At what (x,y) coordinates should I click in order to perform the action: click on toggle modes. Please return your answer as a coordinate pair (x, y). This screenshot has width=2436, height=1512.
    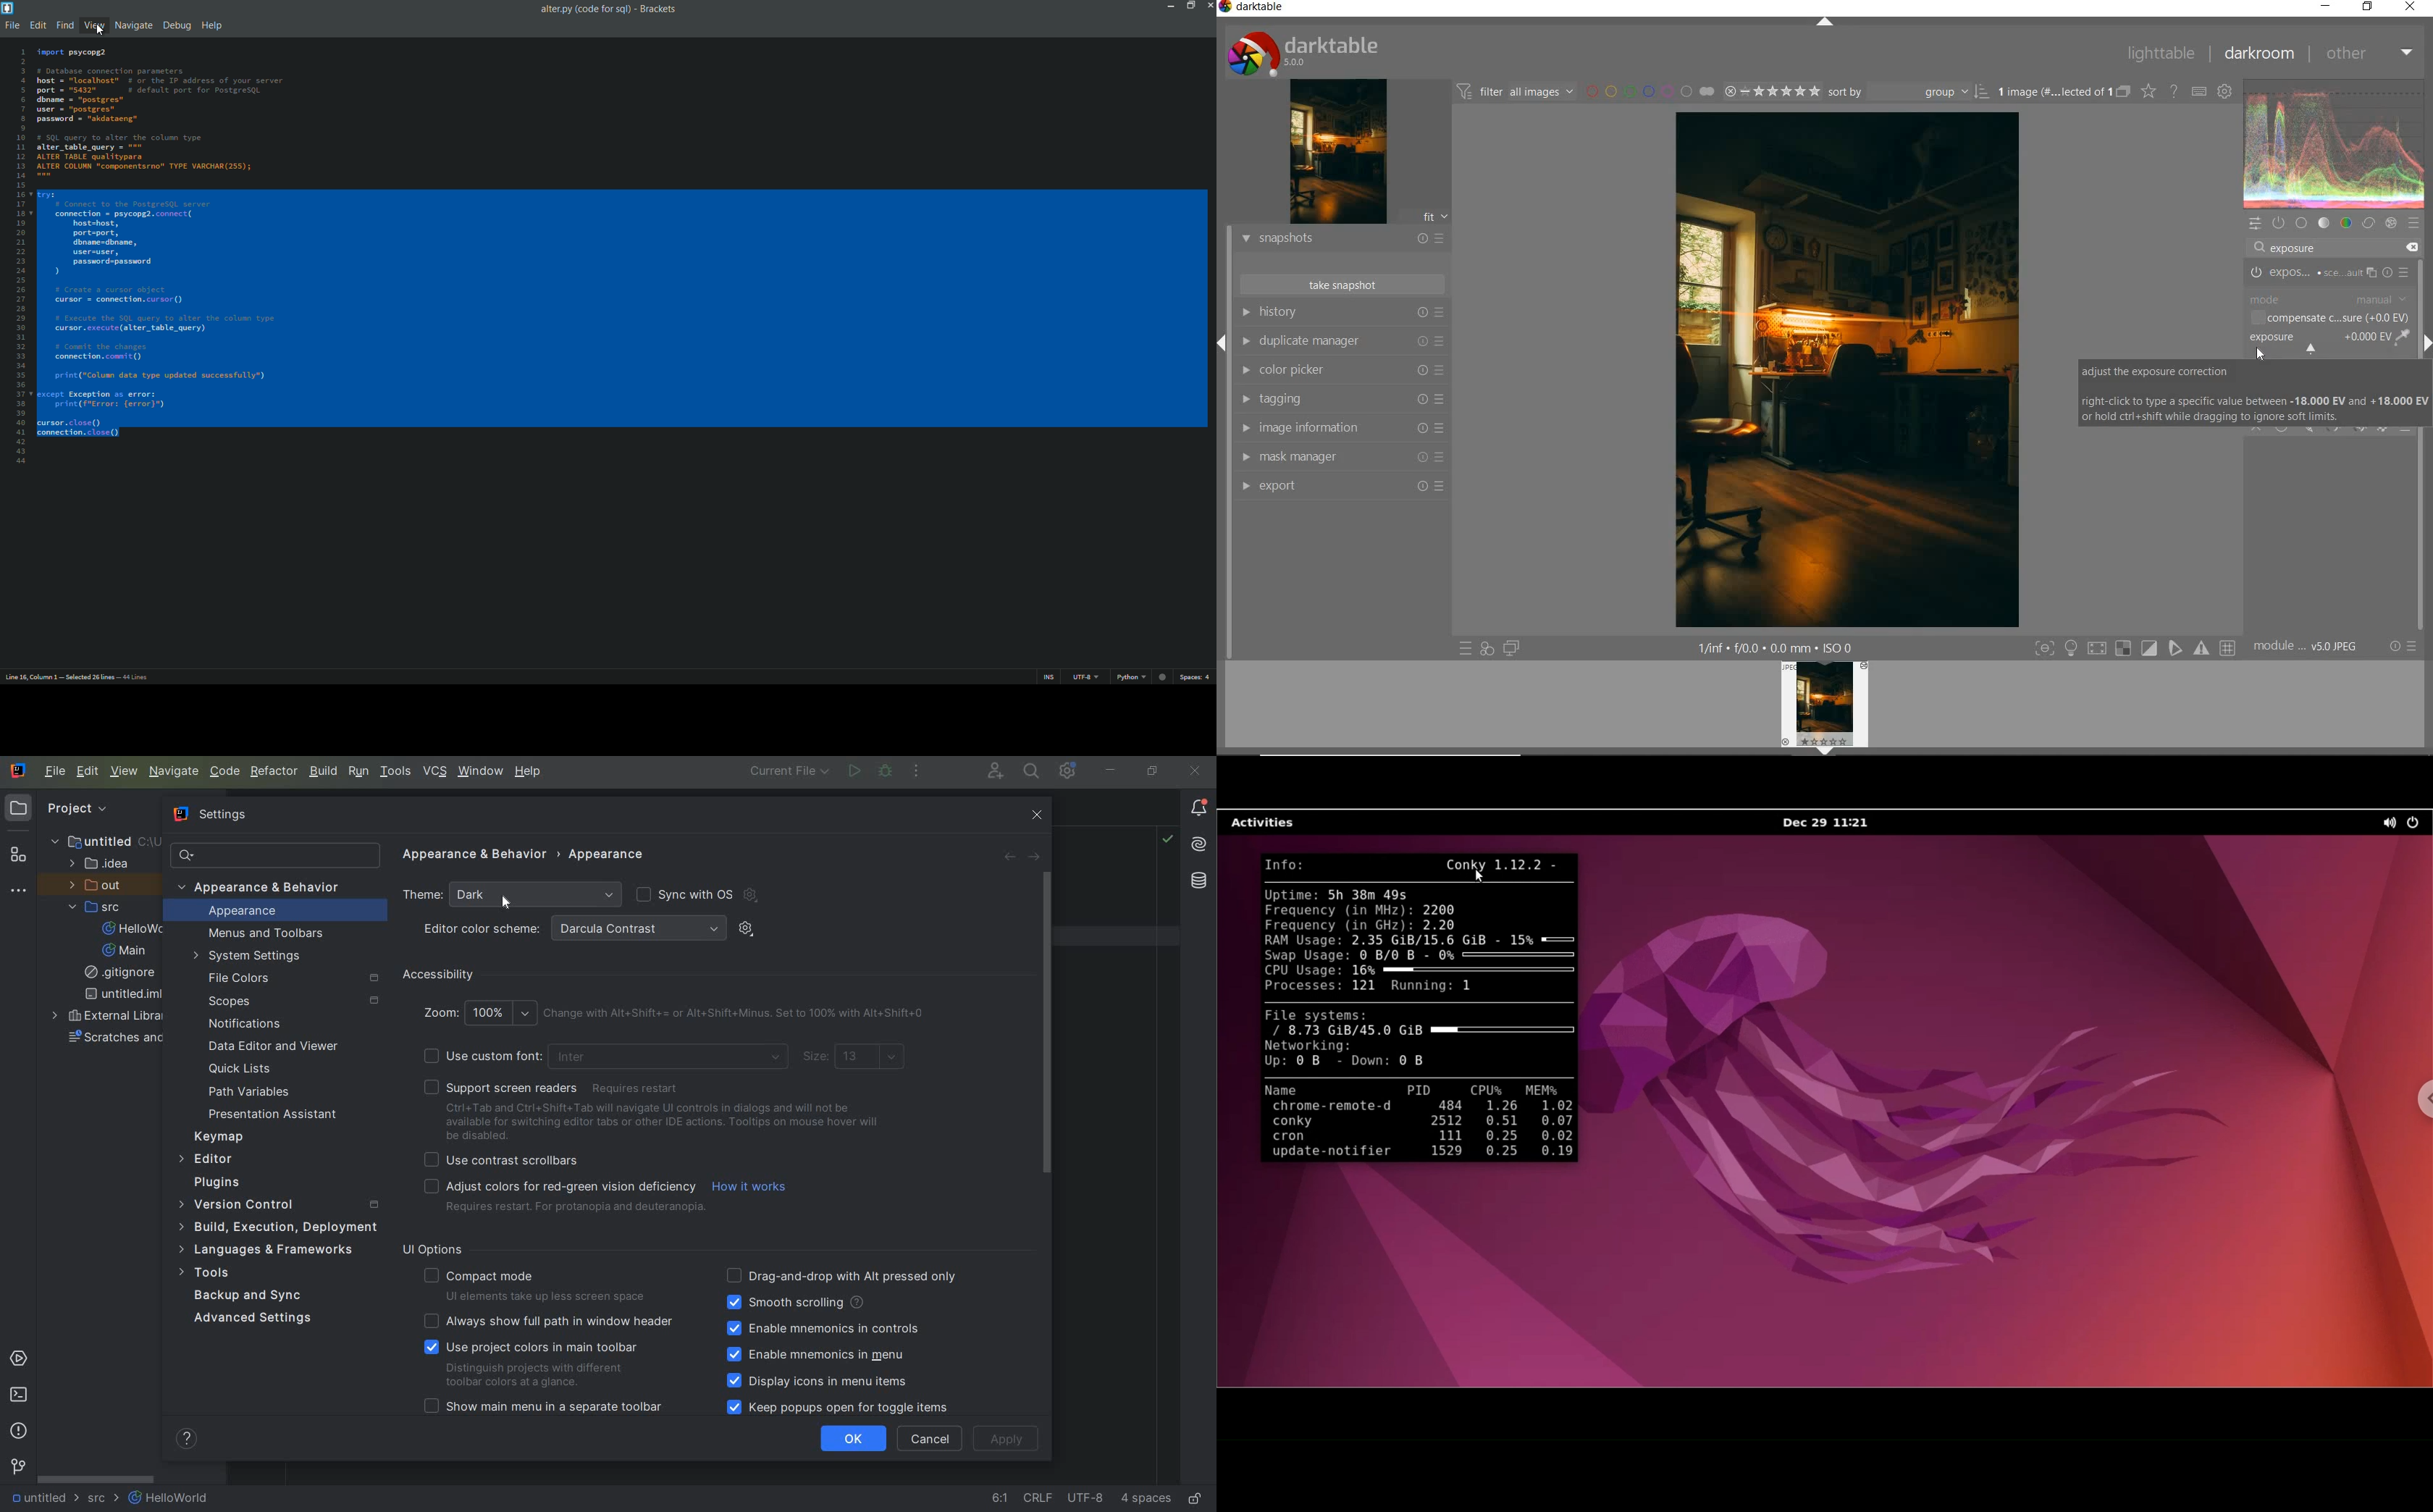
    Looking at the image, I should click on (2135, 647).